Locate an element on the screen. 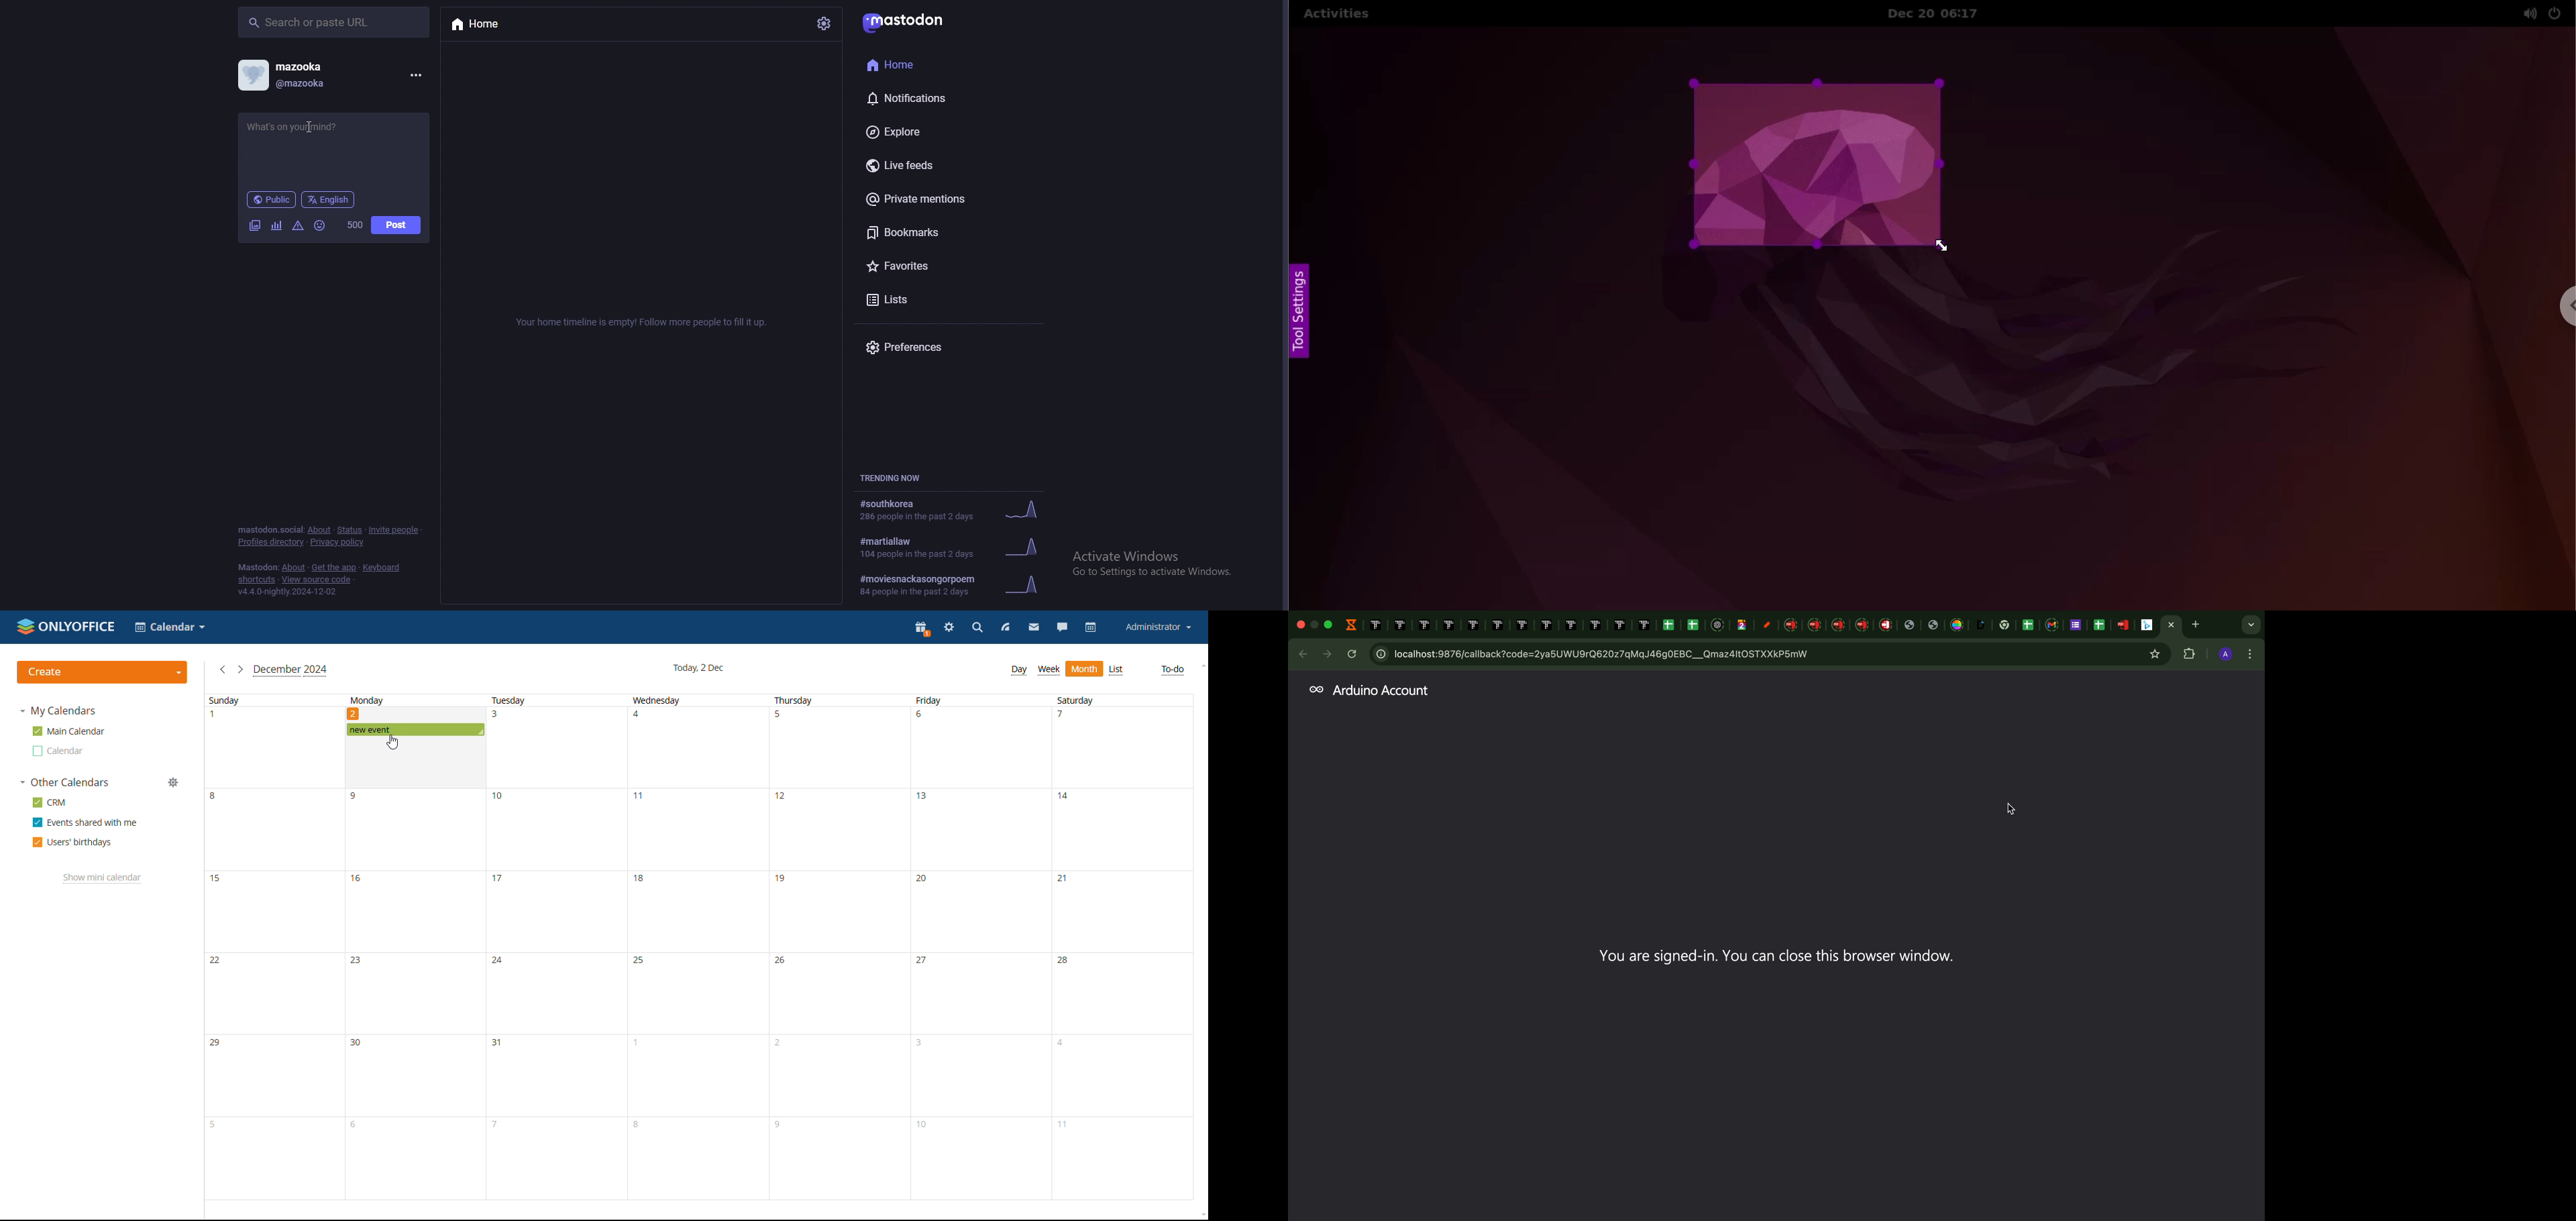 Image resolution: width=2576 pixels, height=1232 pixels. emojis is located at coordinates (321, 226).